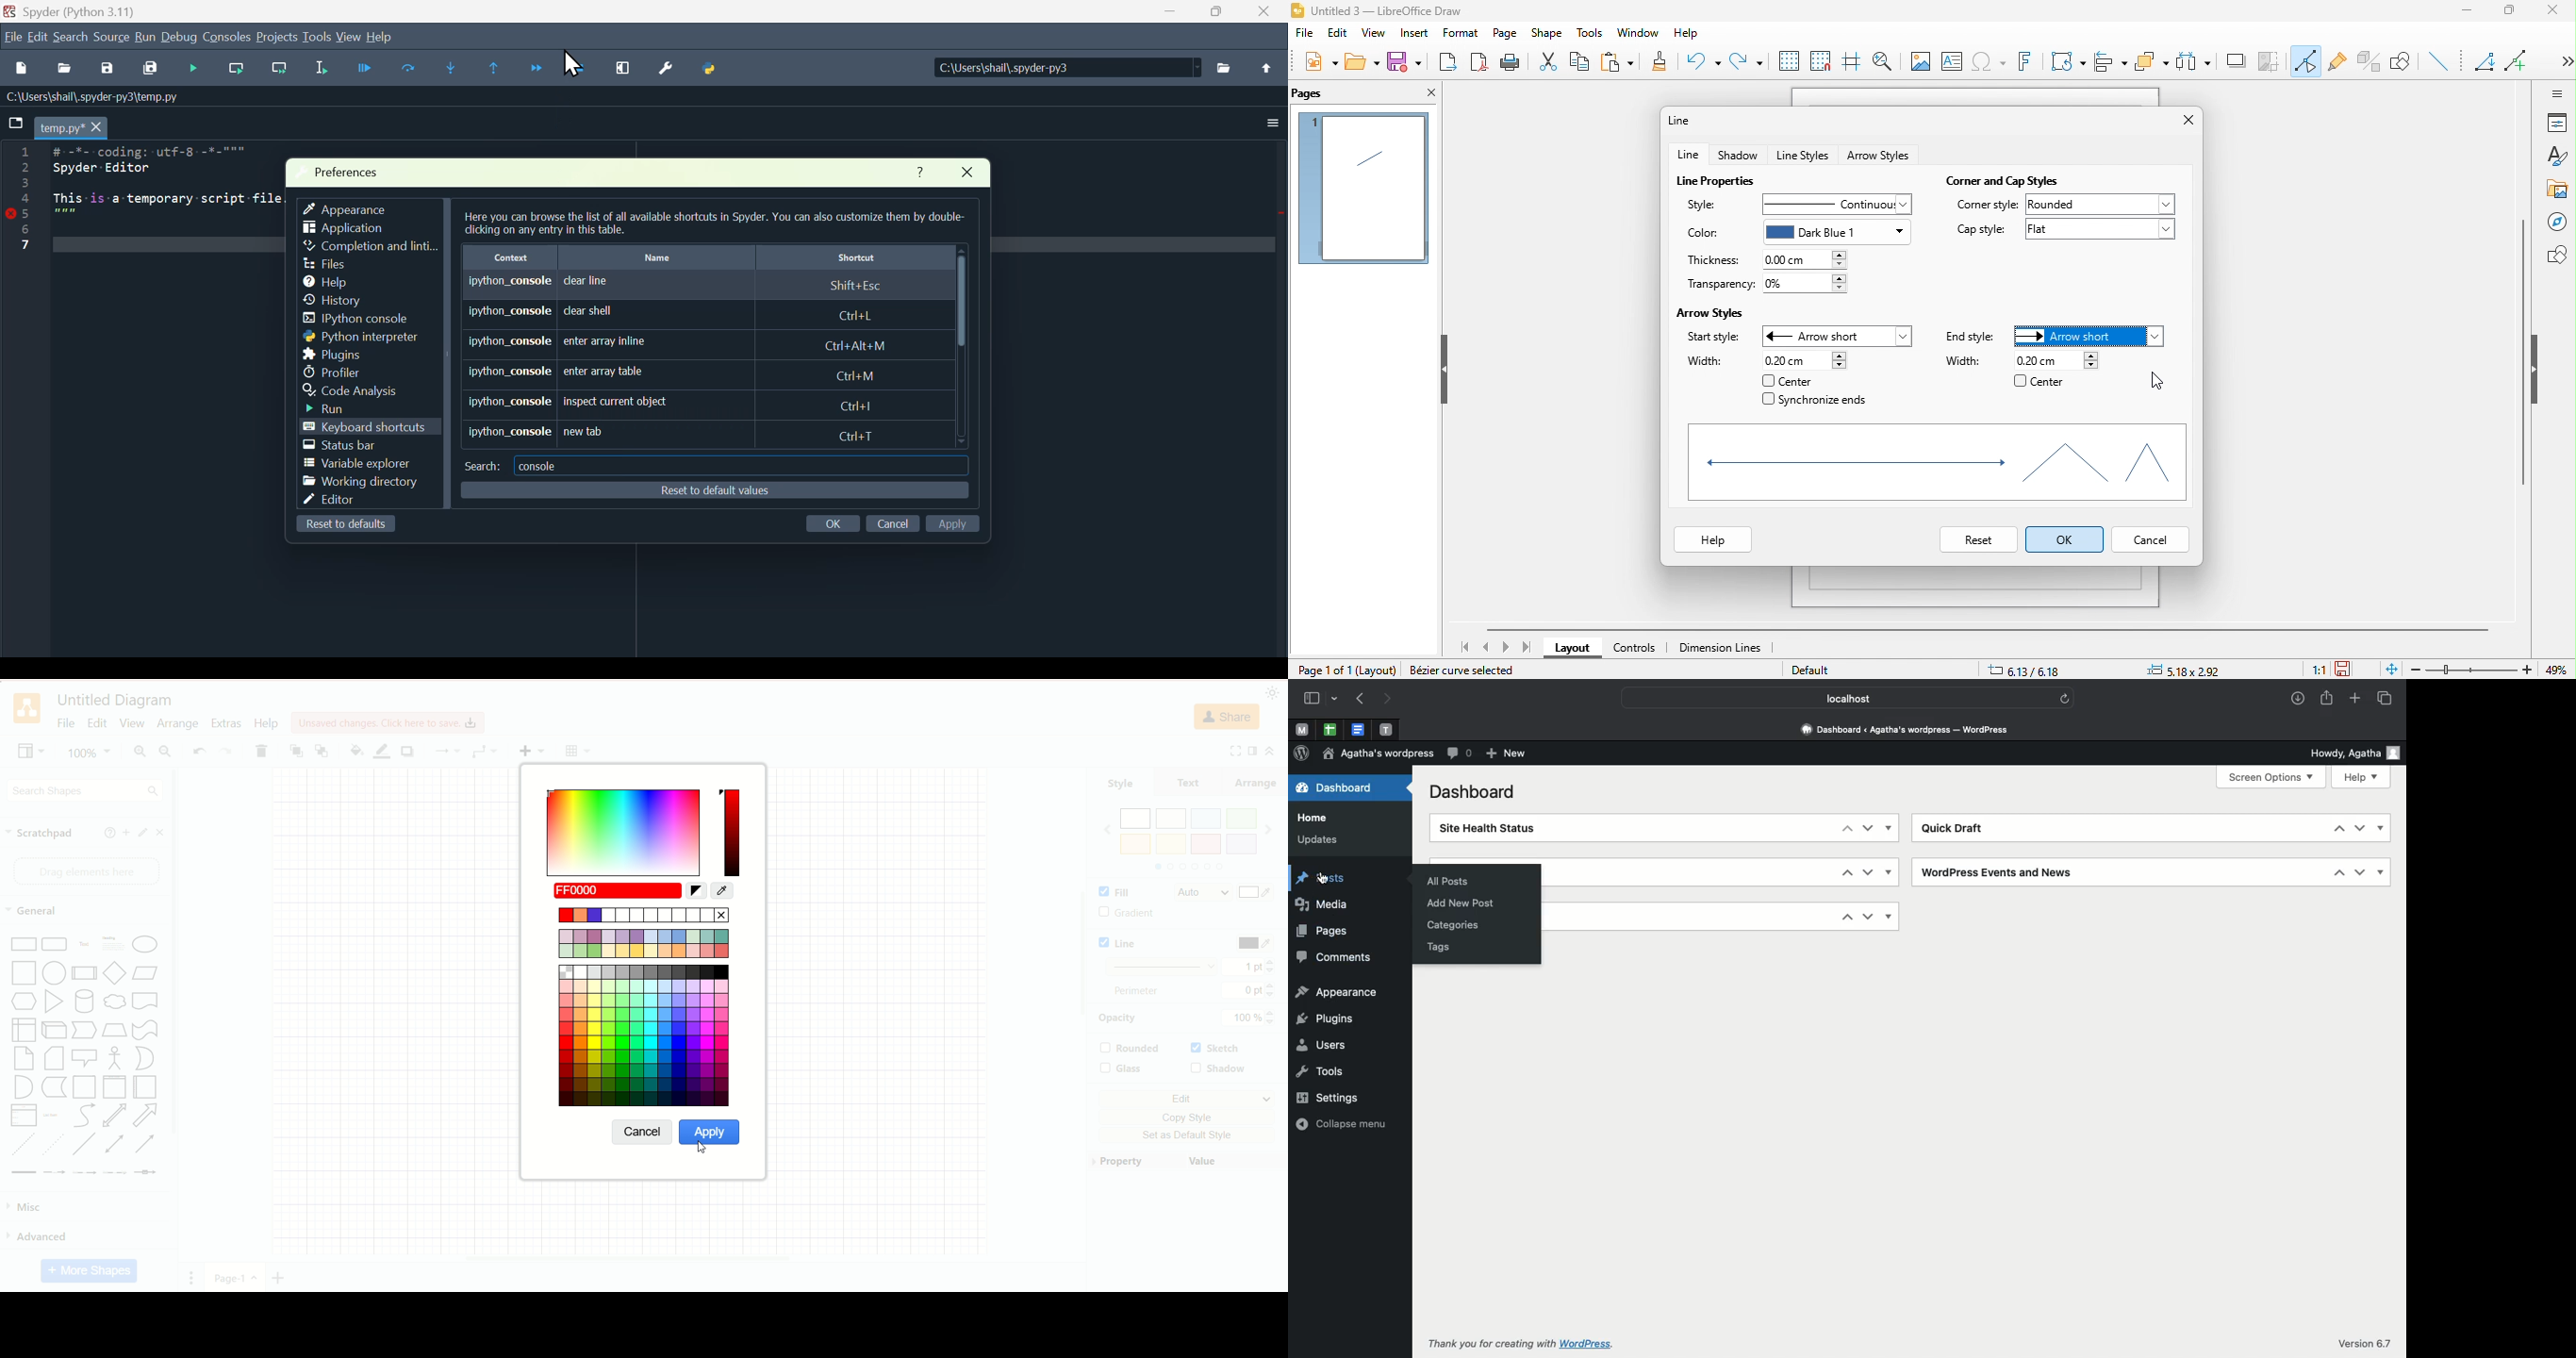 The image size is (2576, 1372). Describe the element at coordinates (2307, 63) in the screenshot. I see `toggle point edit mode` at that location.